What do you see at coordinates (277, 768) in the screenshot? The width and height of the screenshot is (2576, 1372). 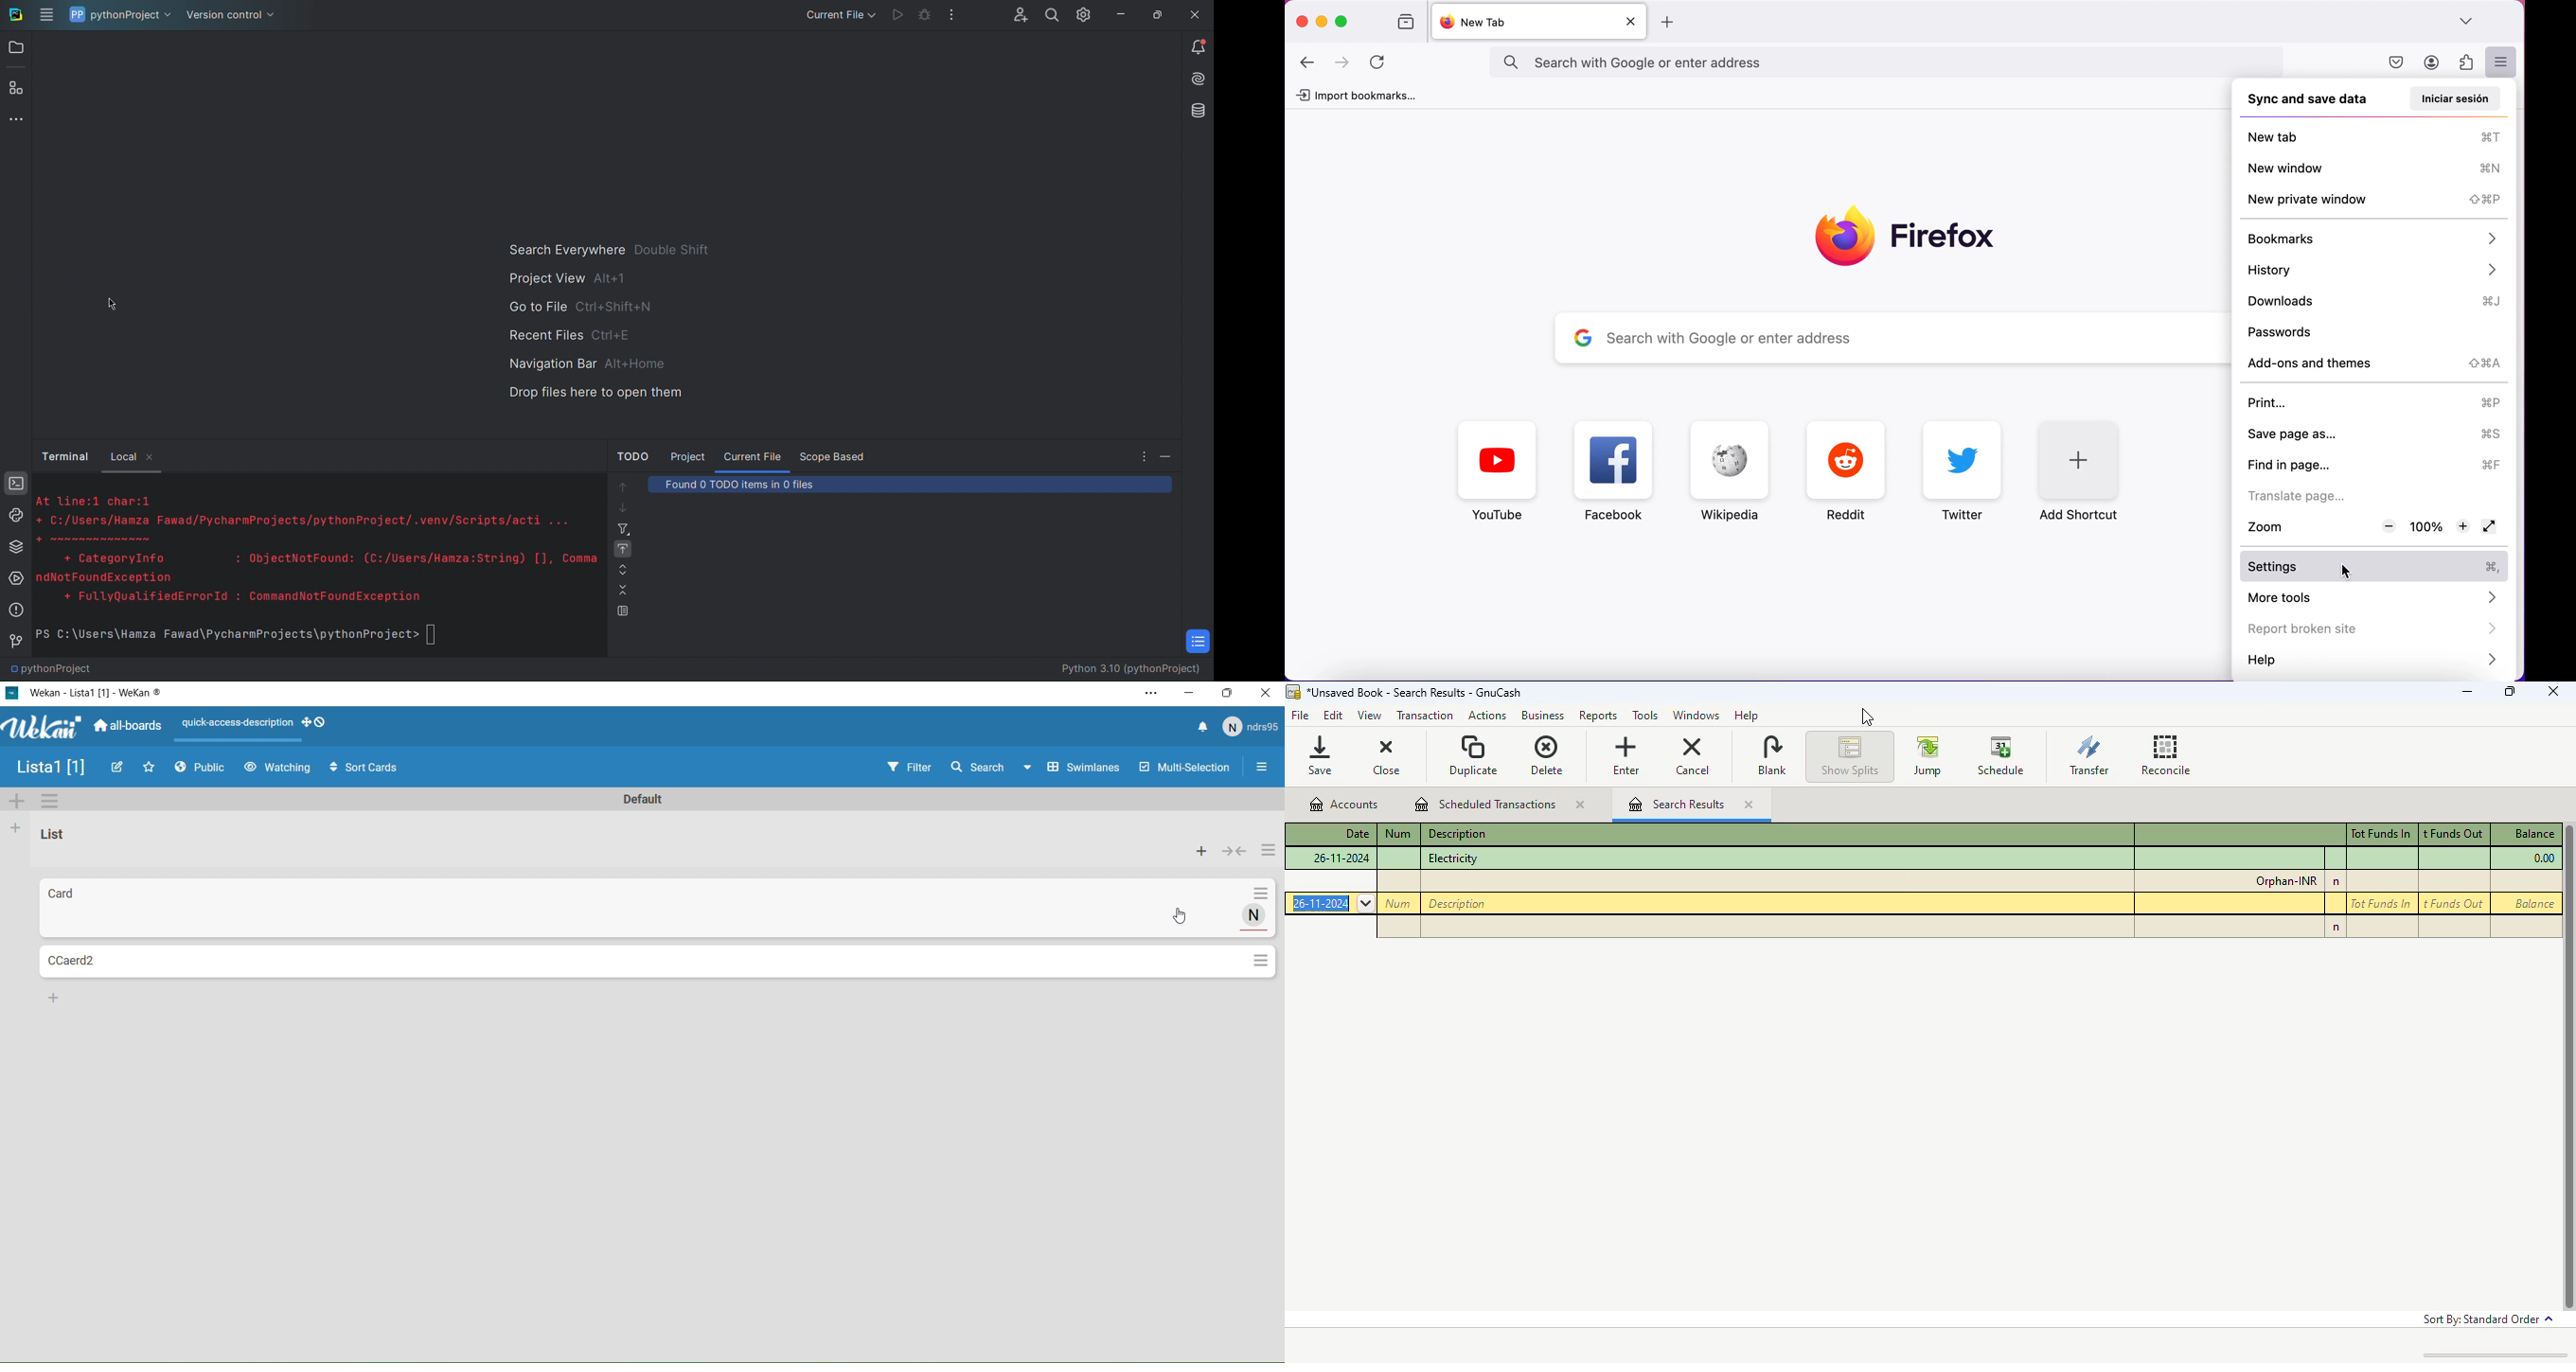 I see `Watching` at bounding box center [277, 768].